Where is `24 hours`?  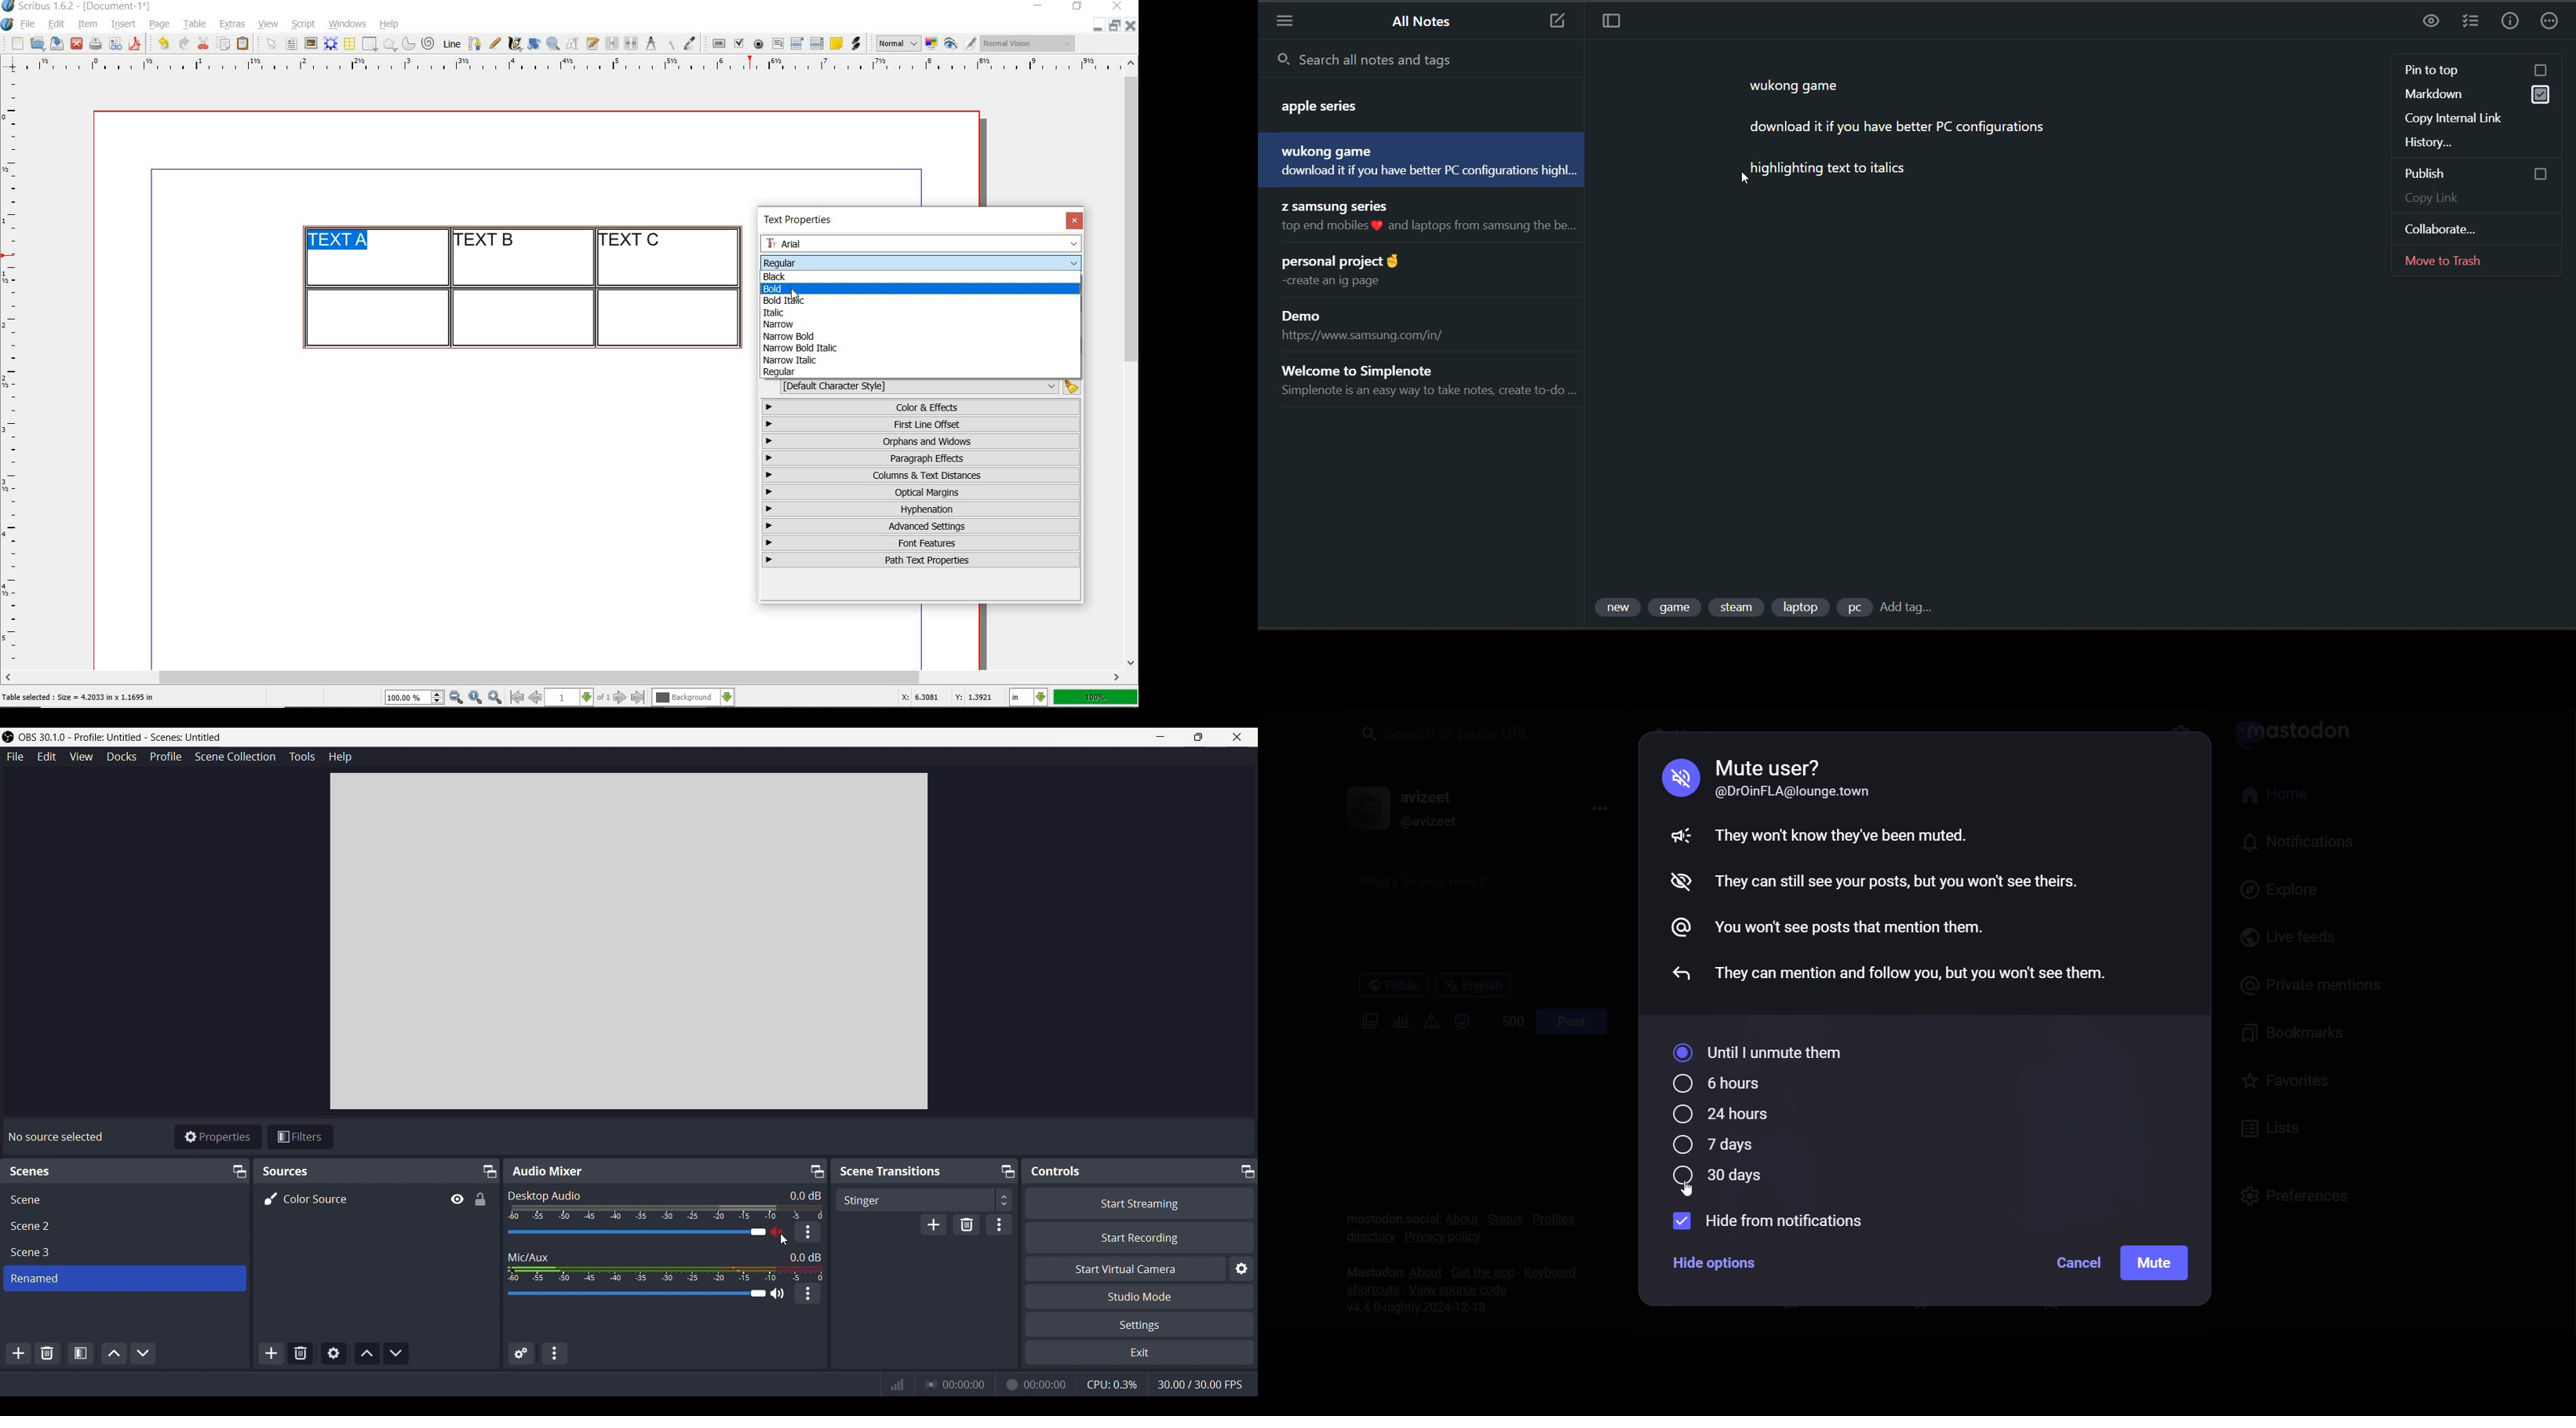
24 hours is located at coordinates (1718, 1117).